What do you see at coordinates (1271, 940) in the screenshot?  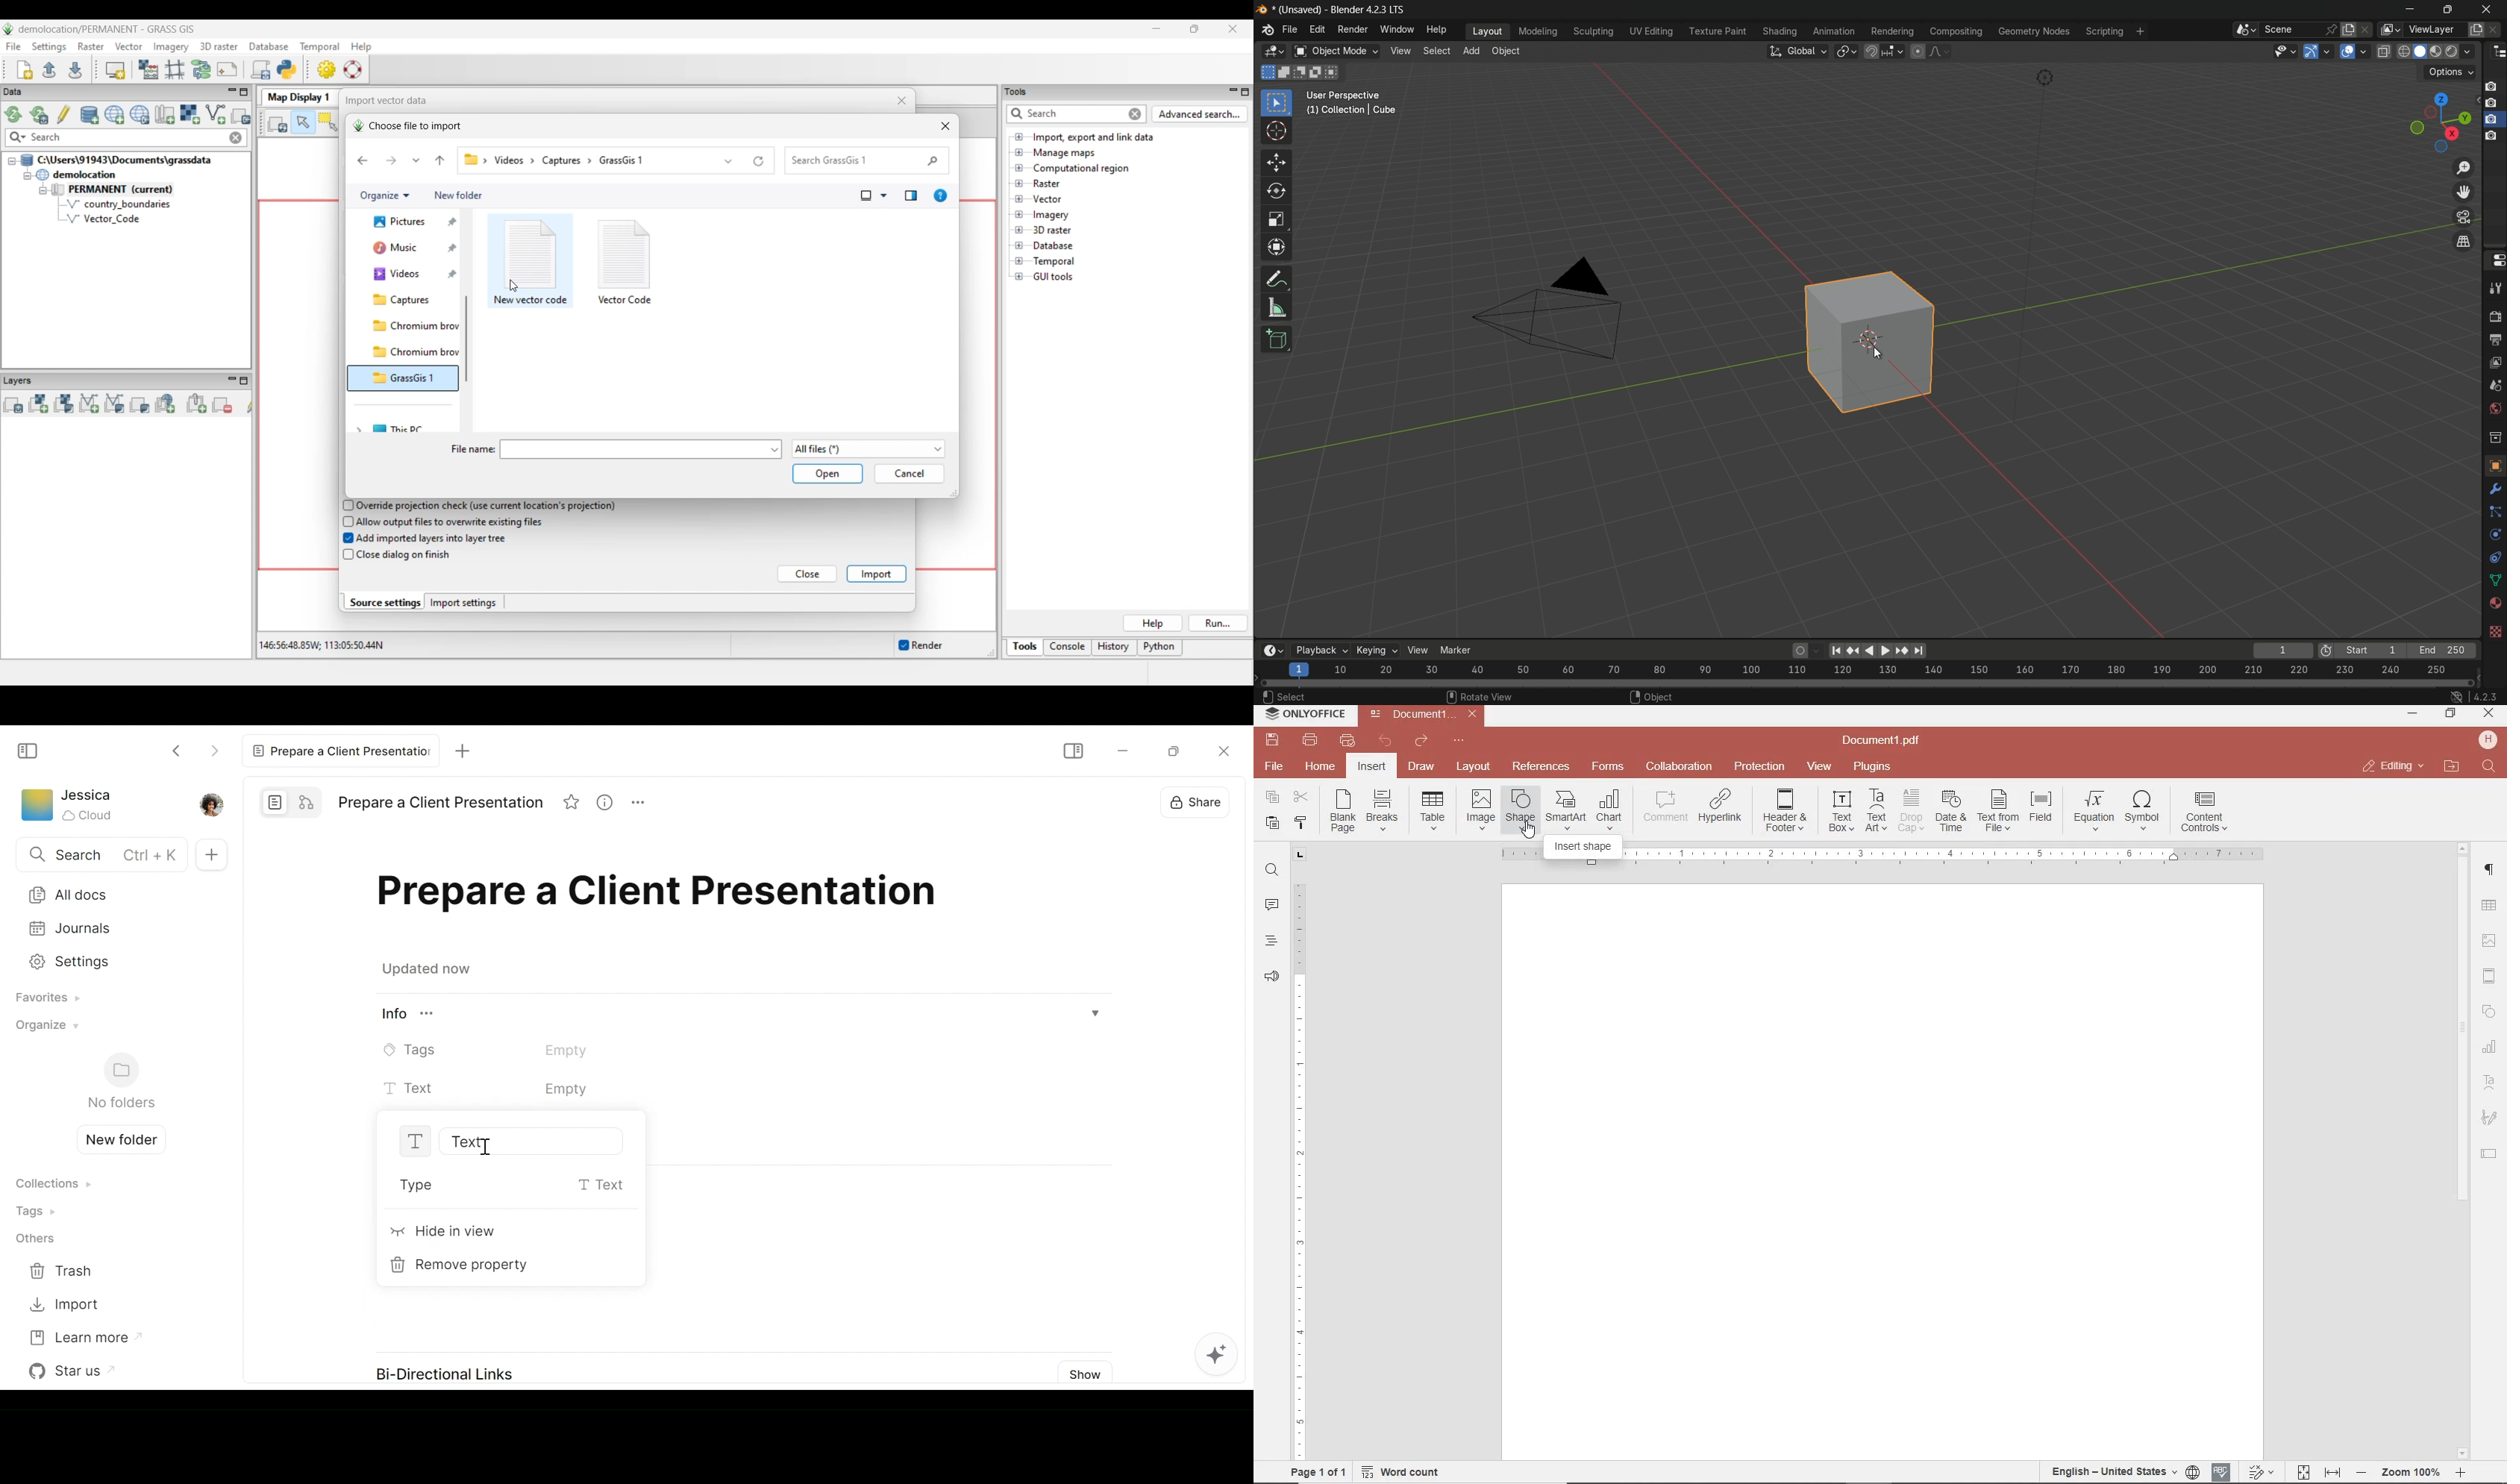 I see `heading` at bounding box center [1271, 940].